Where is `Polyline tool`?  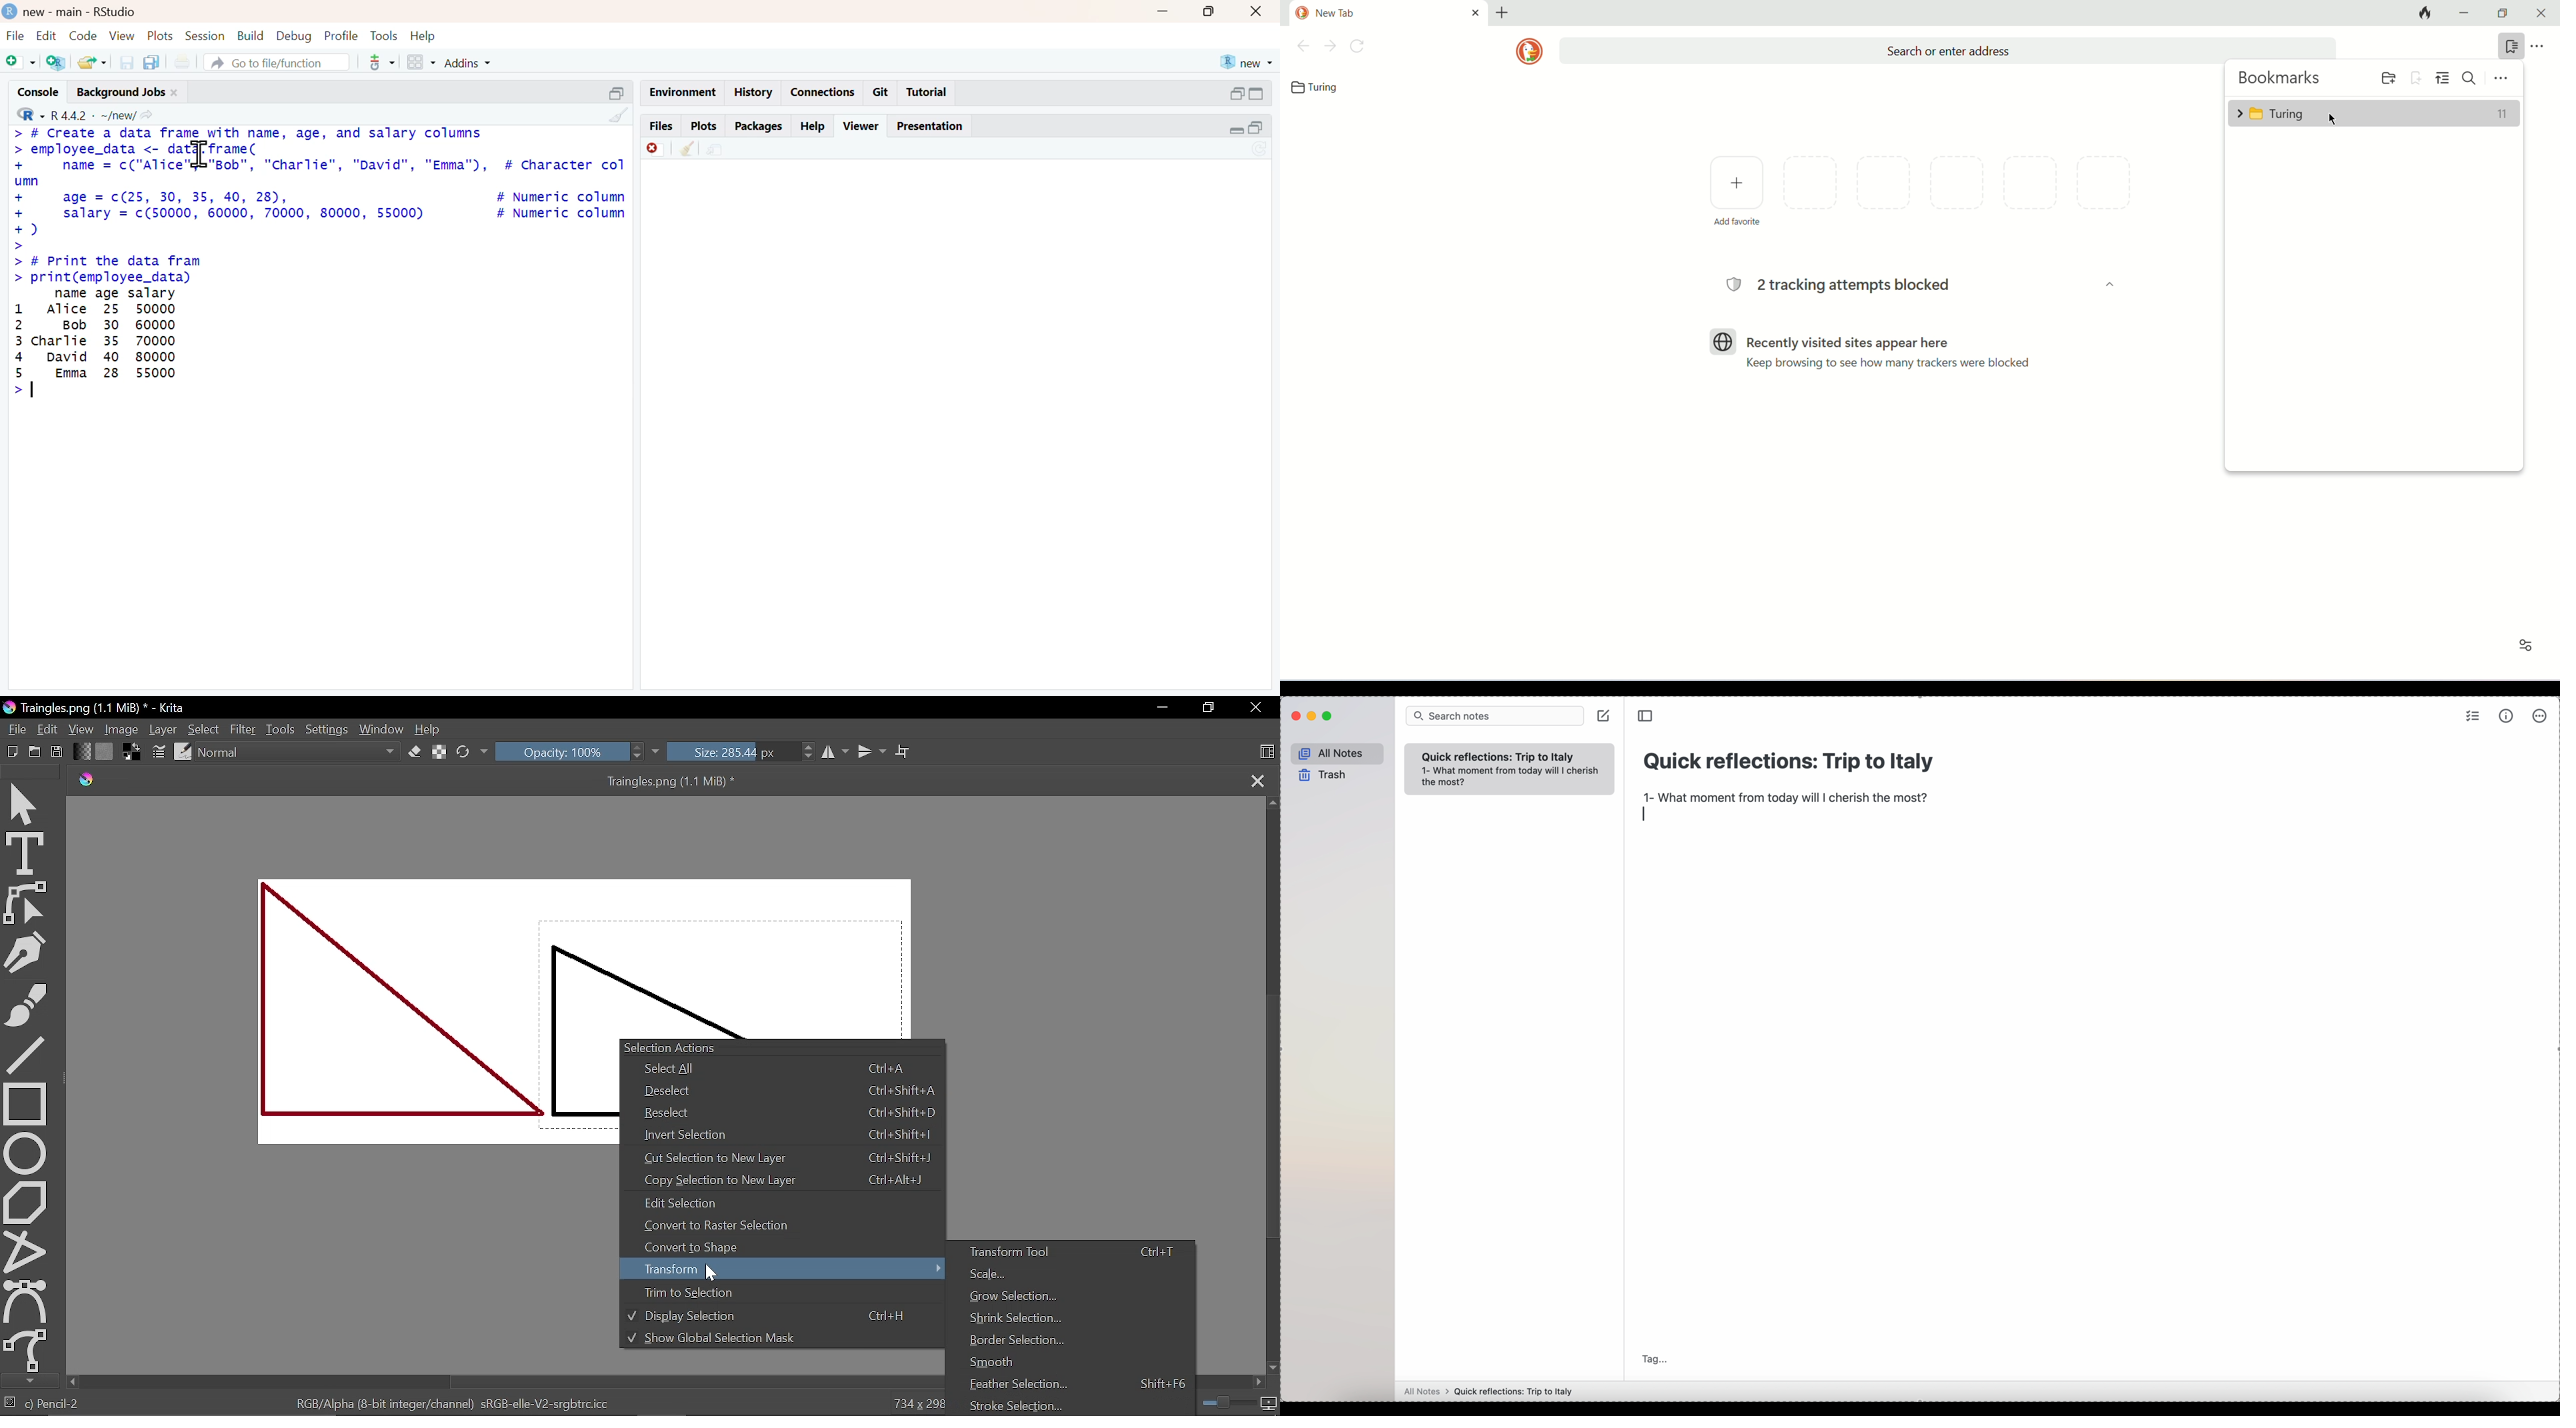 Polyline tool is located at coordinates (25, 1251).